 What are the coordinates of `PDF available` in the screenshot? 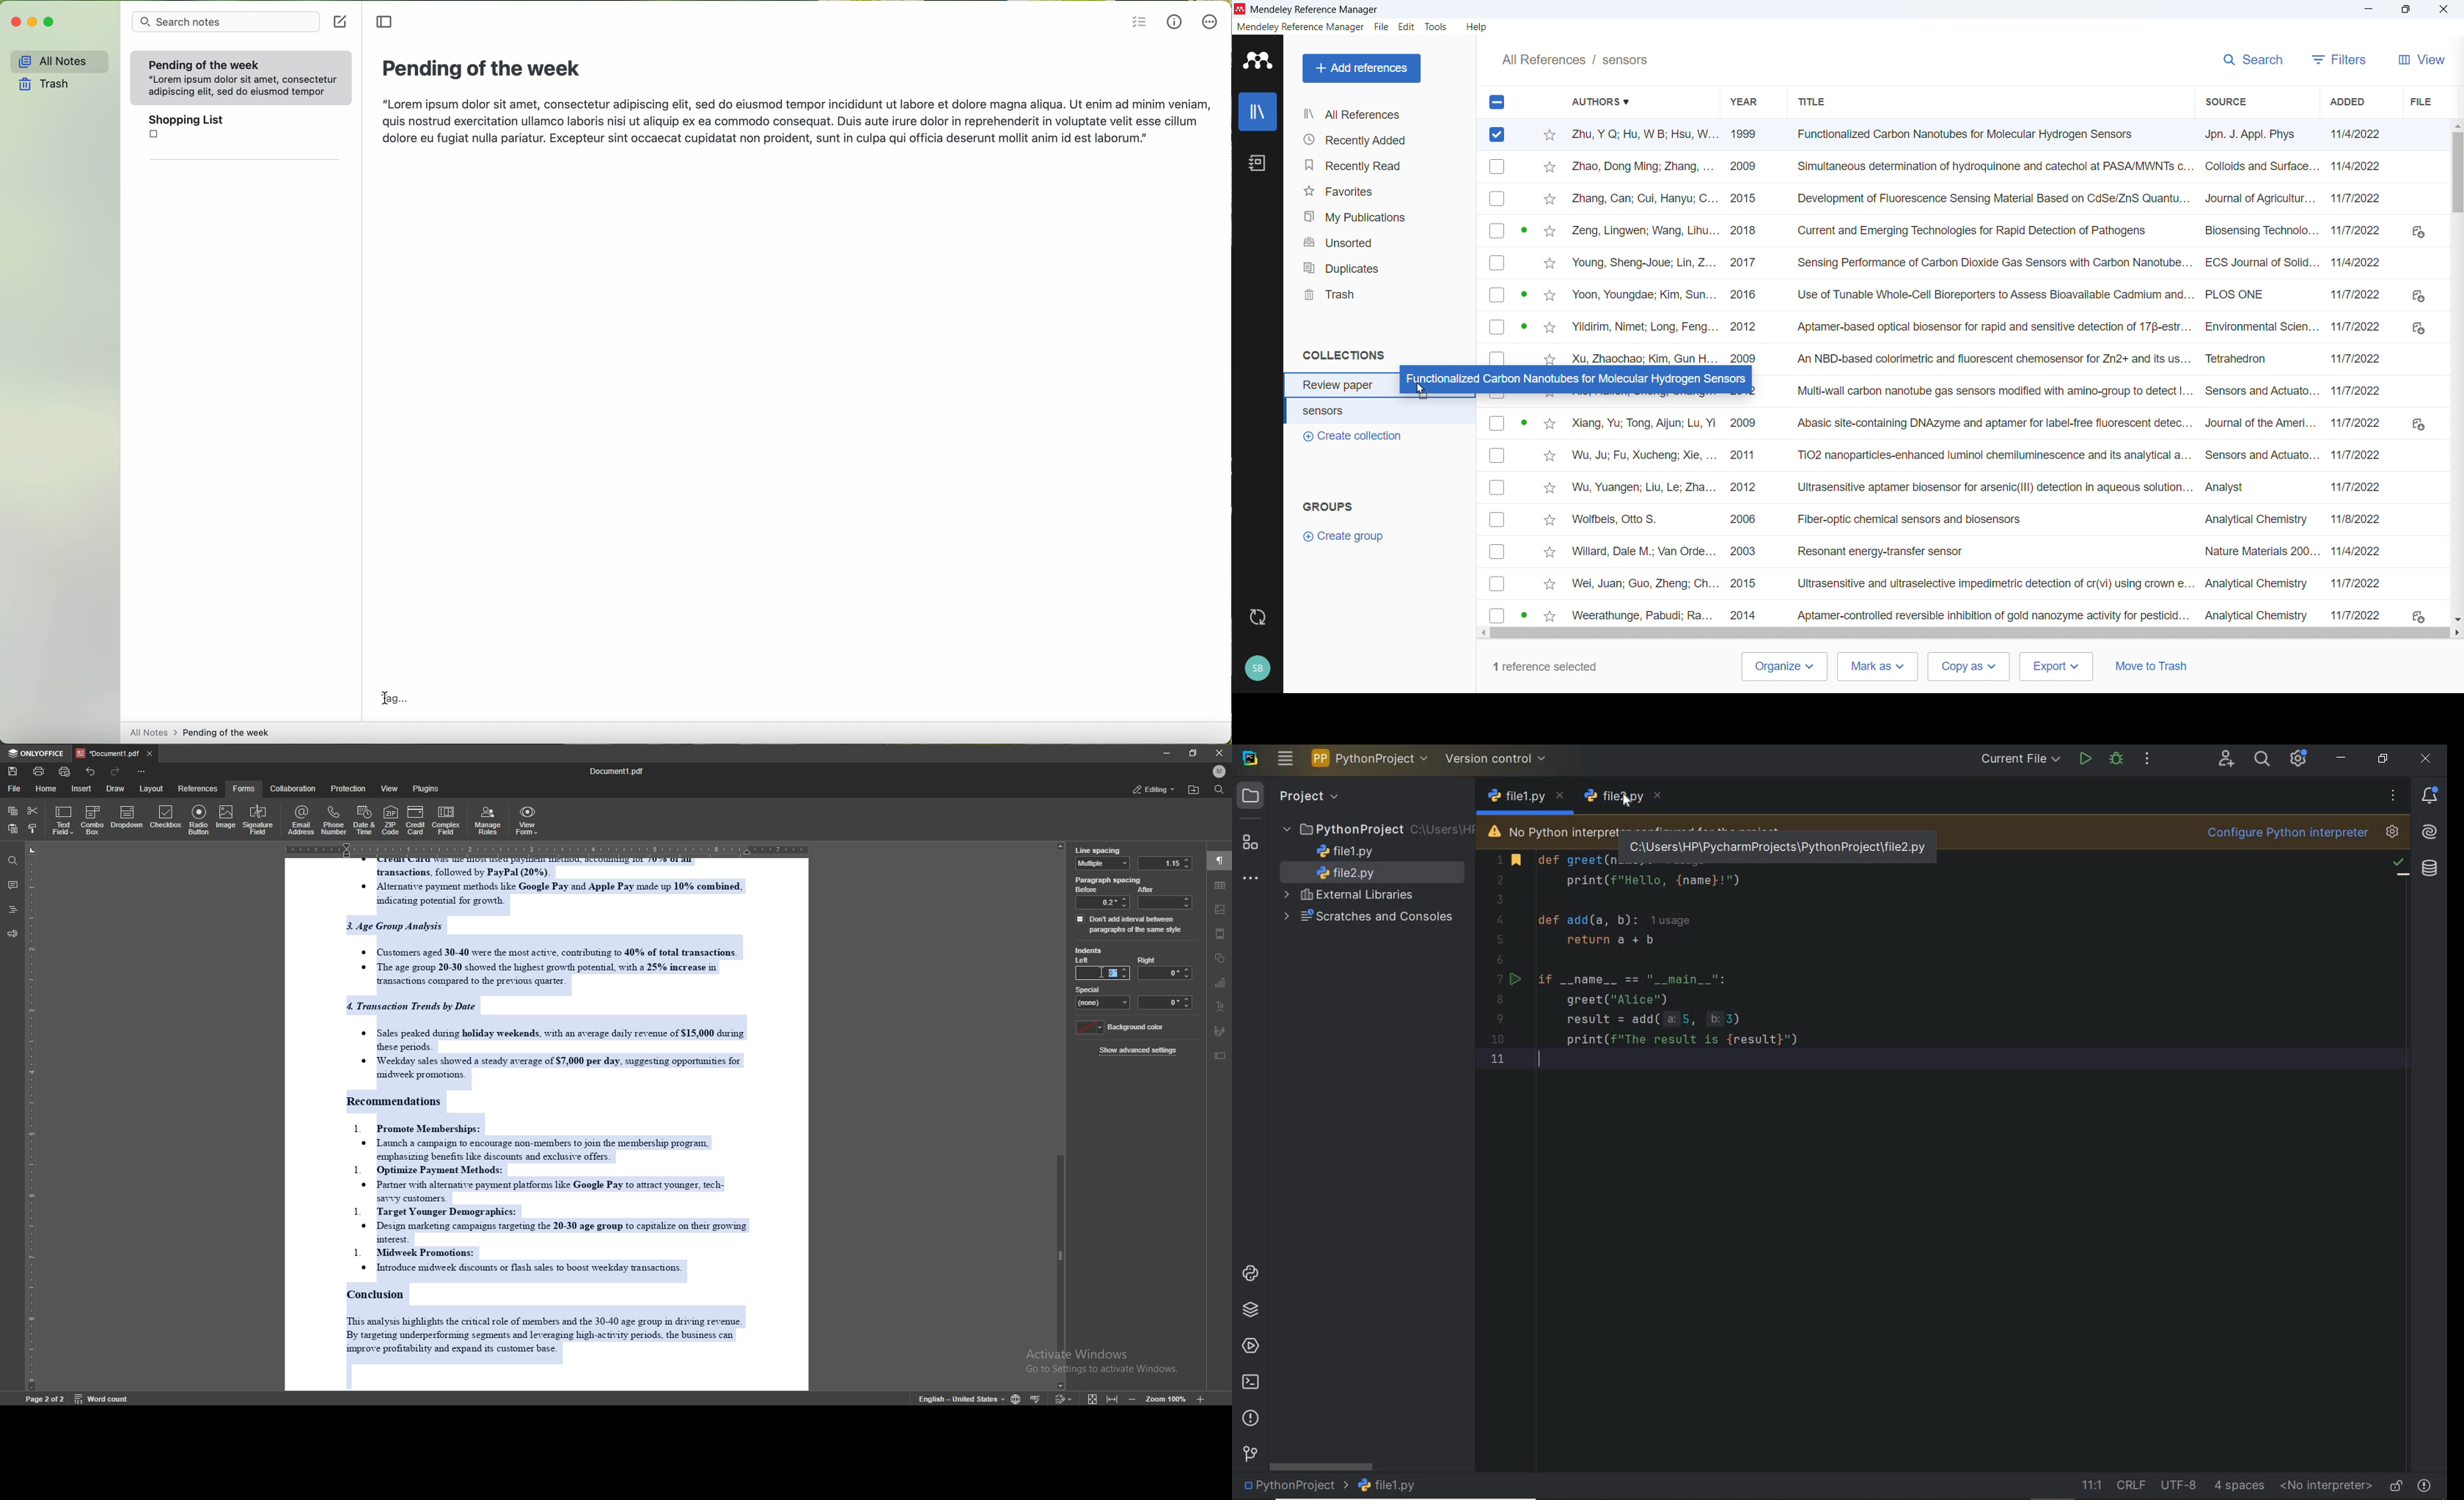 It's located at (1523, 228).